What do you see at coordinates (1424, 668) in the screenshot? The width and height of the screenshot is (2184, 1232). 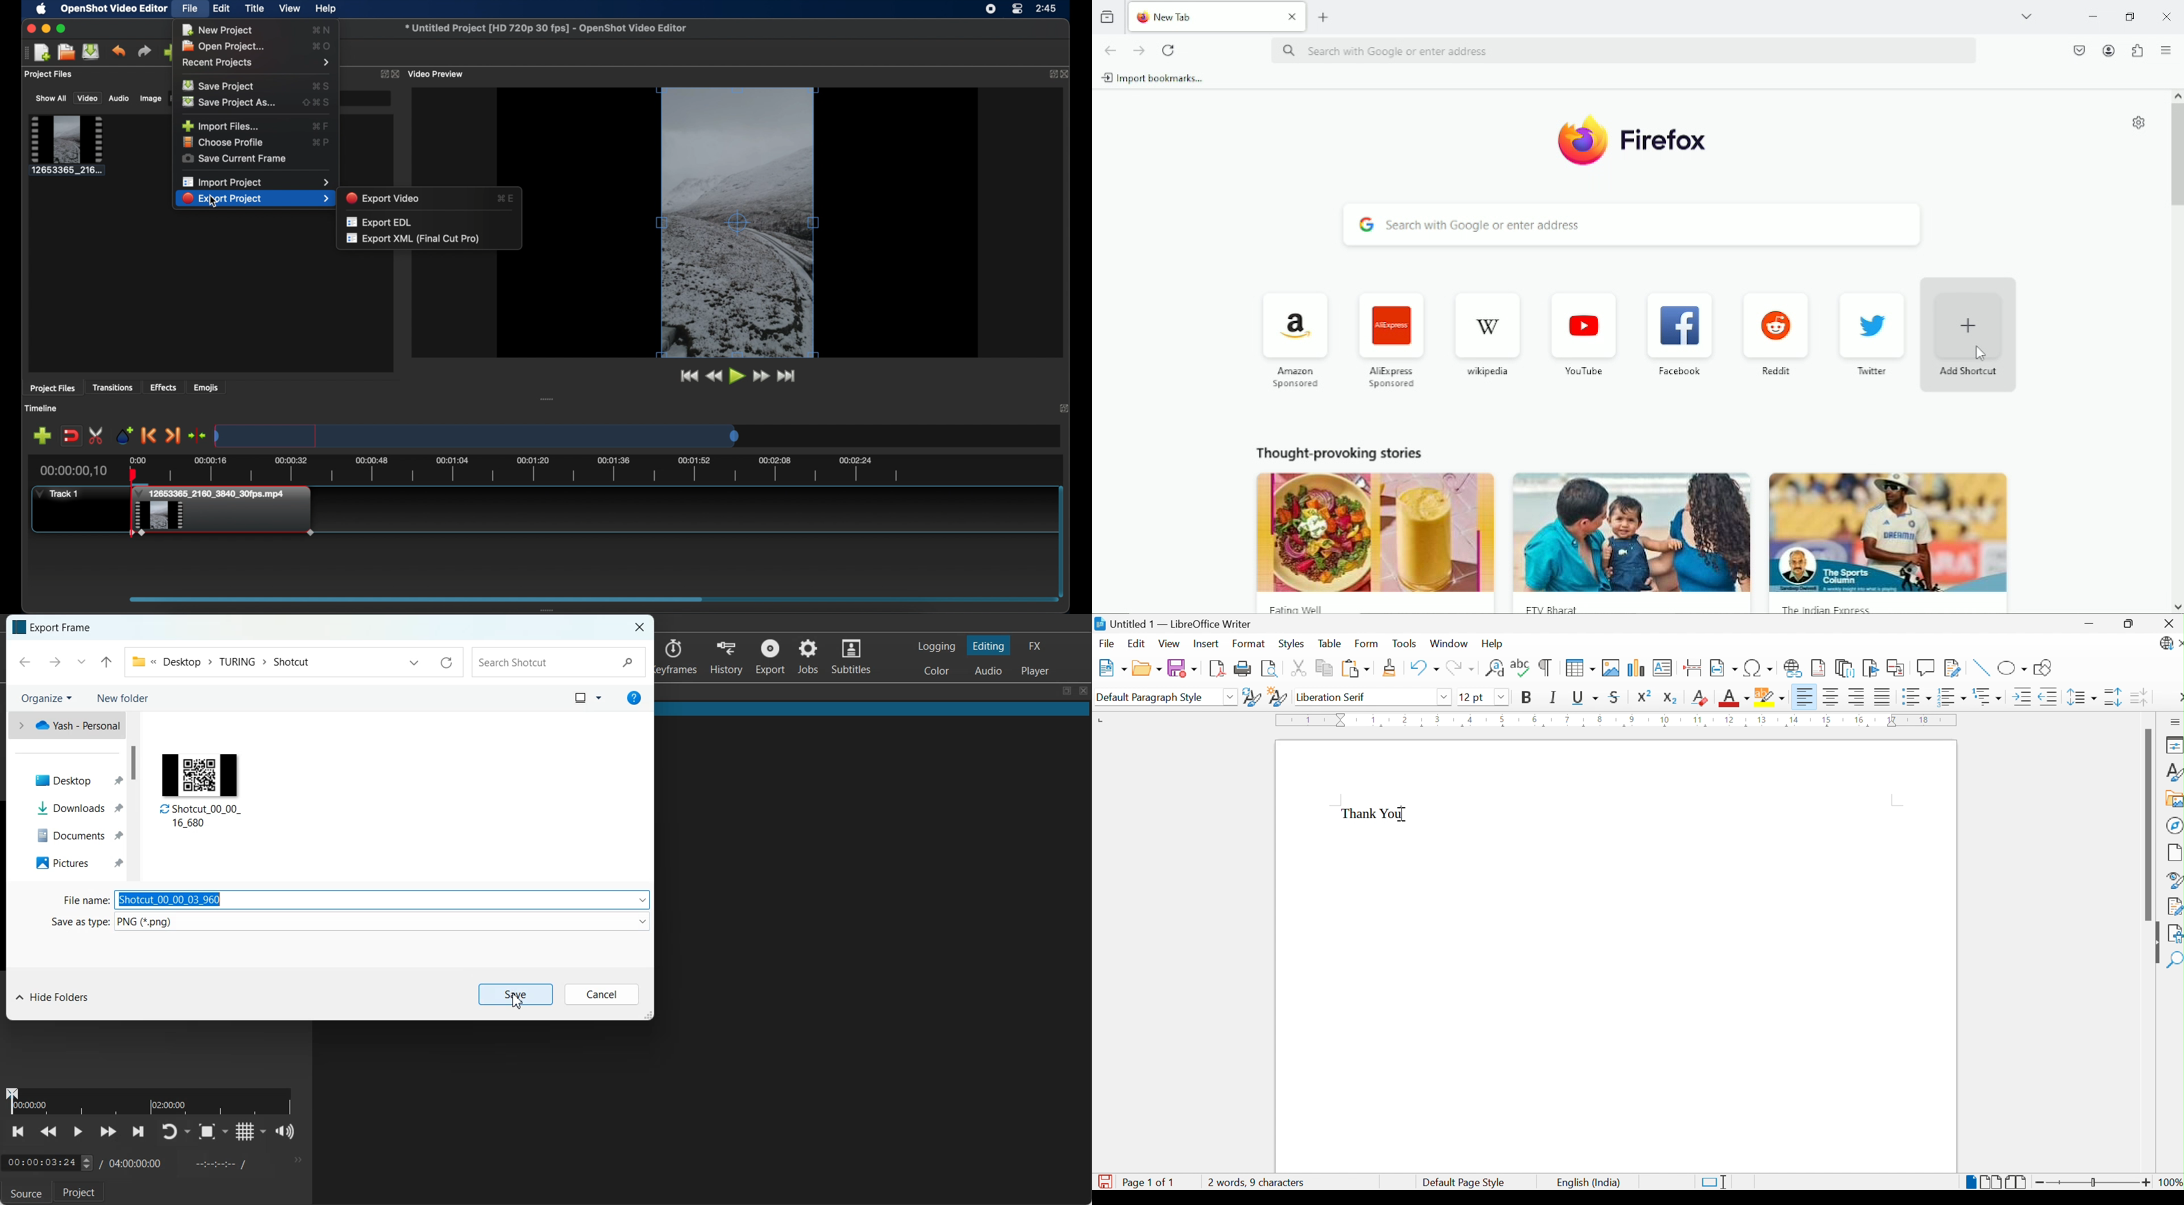 I see `Undo` at bounding box center [1424, 668].